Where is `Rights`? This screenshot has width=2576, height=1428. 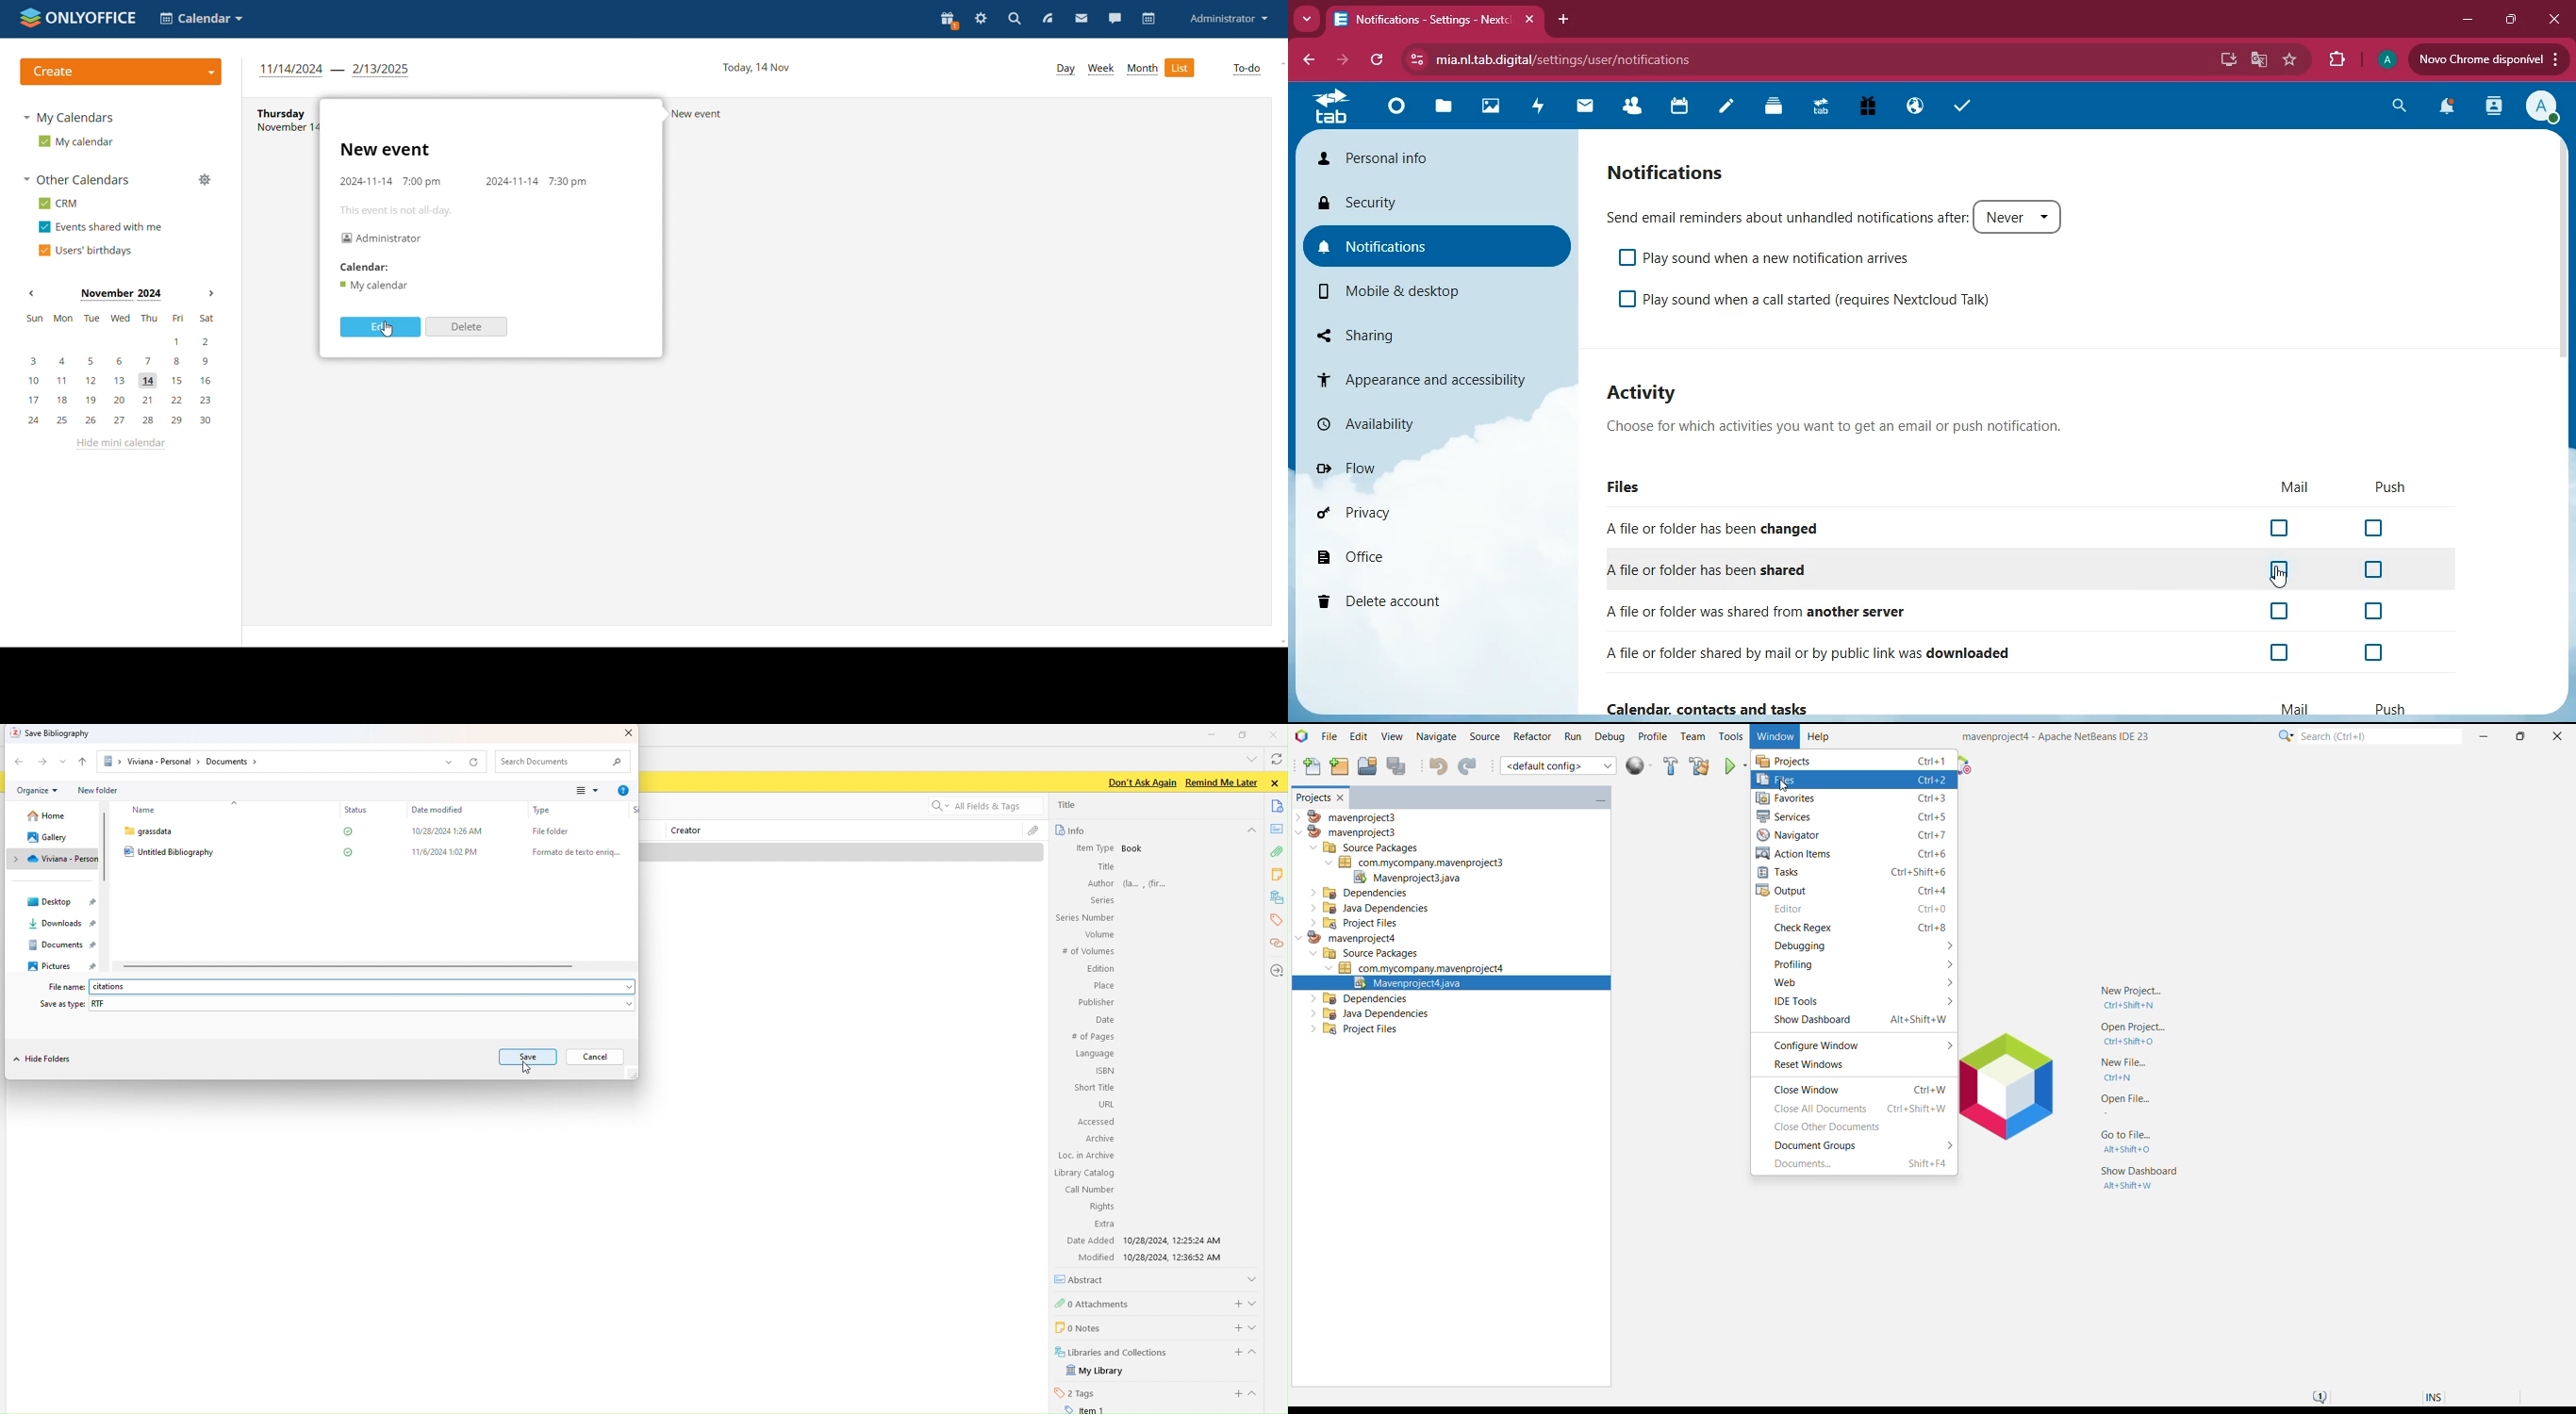 Rights is located at coordinates (1099, 1206).